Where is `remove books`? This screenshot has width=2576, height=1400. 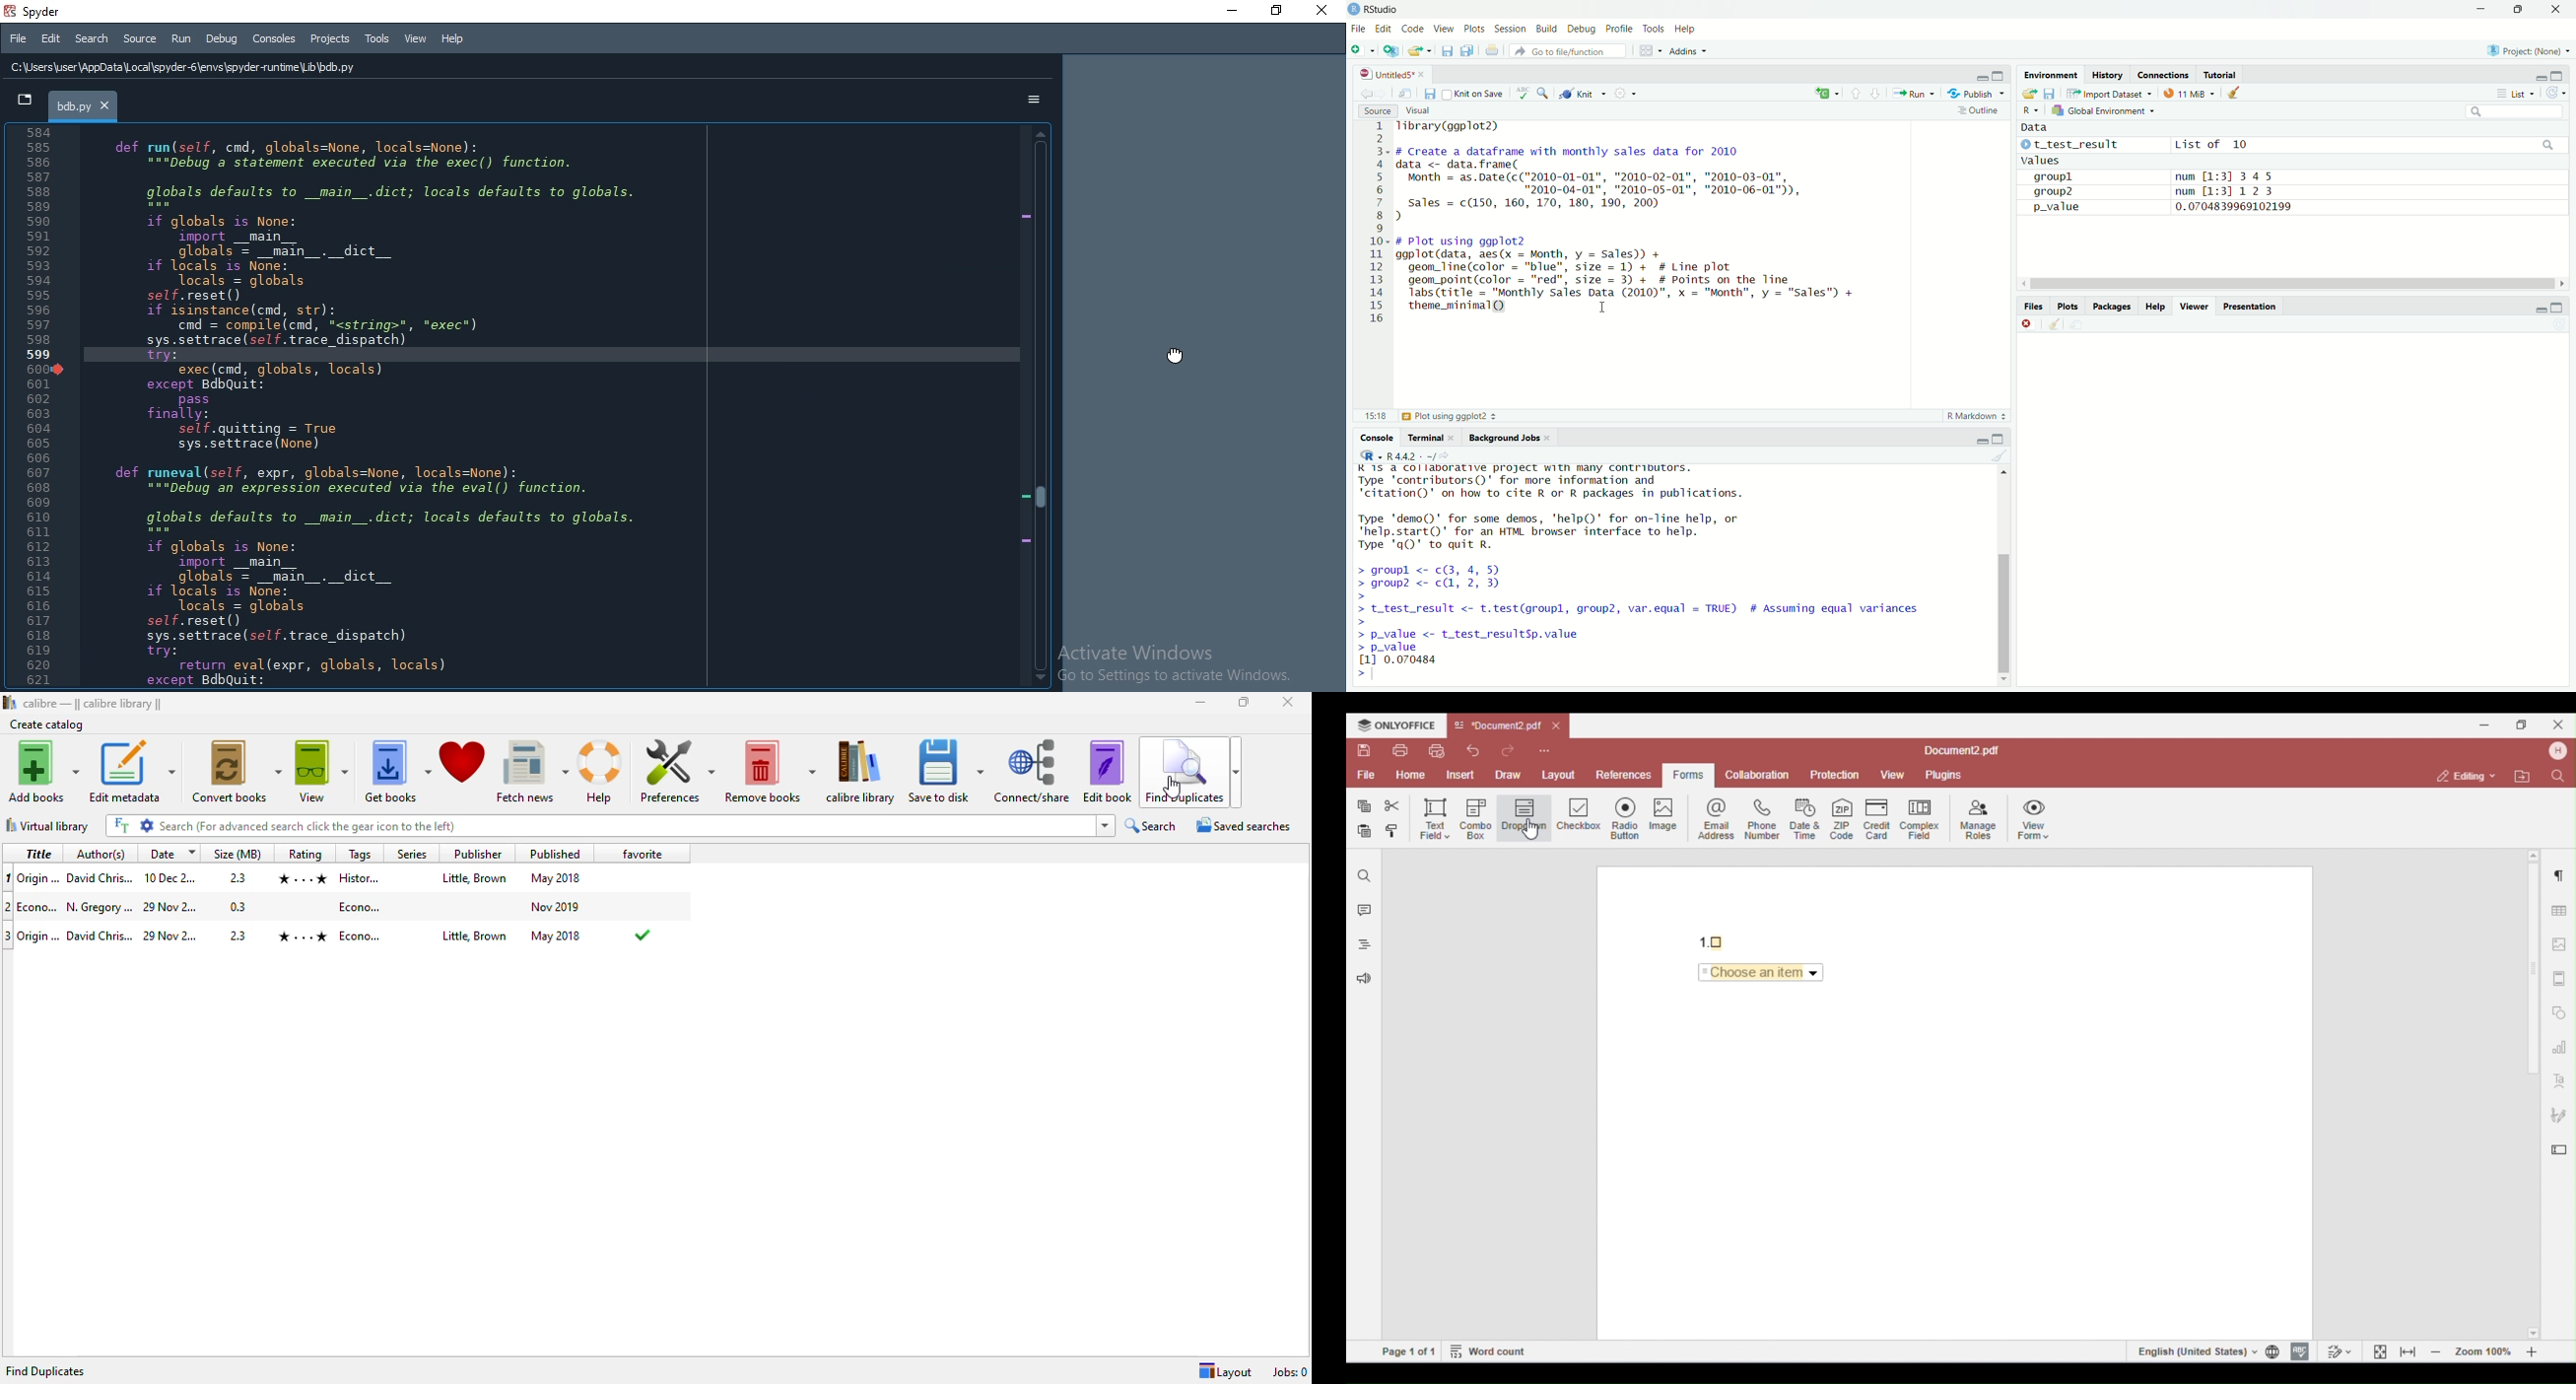 remove books is located at coordinates (770, 771).